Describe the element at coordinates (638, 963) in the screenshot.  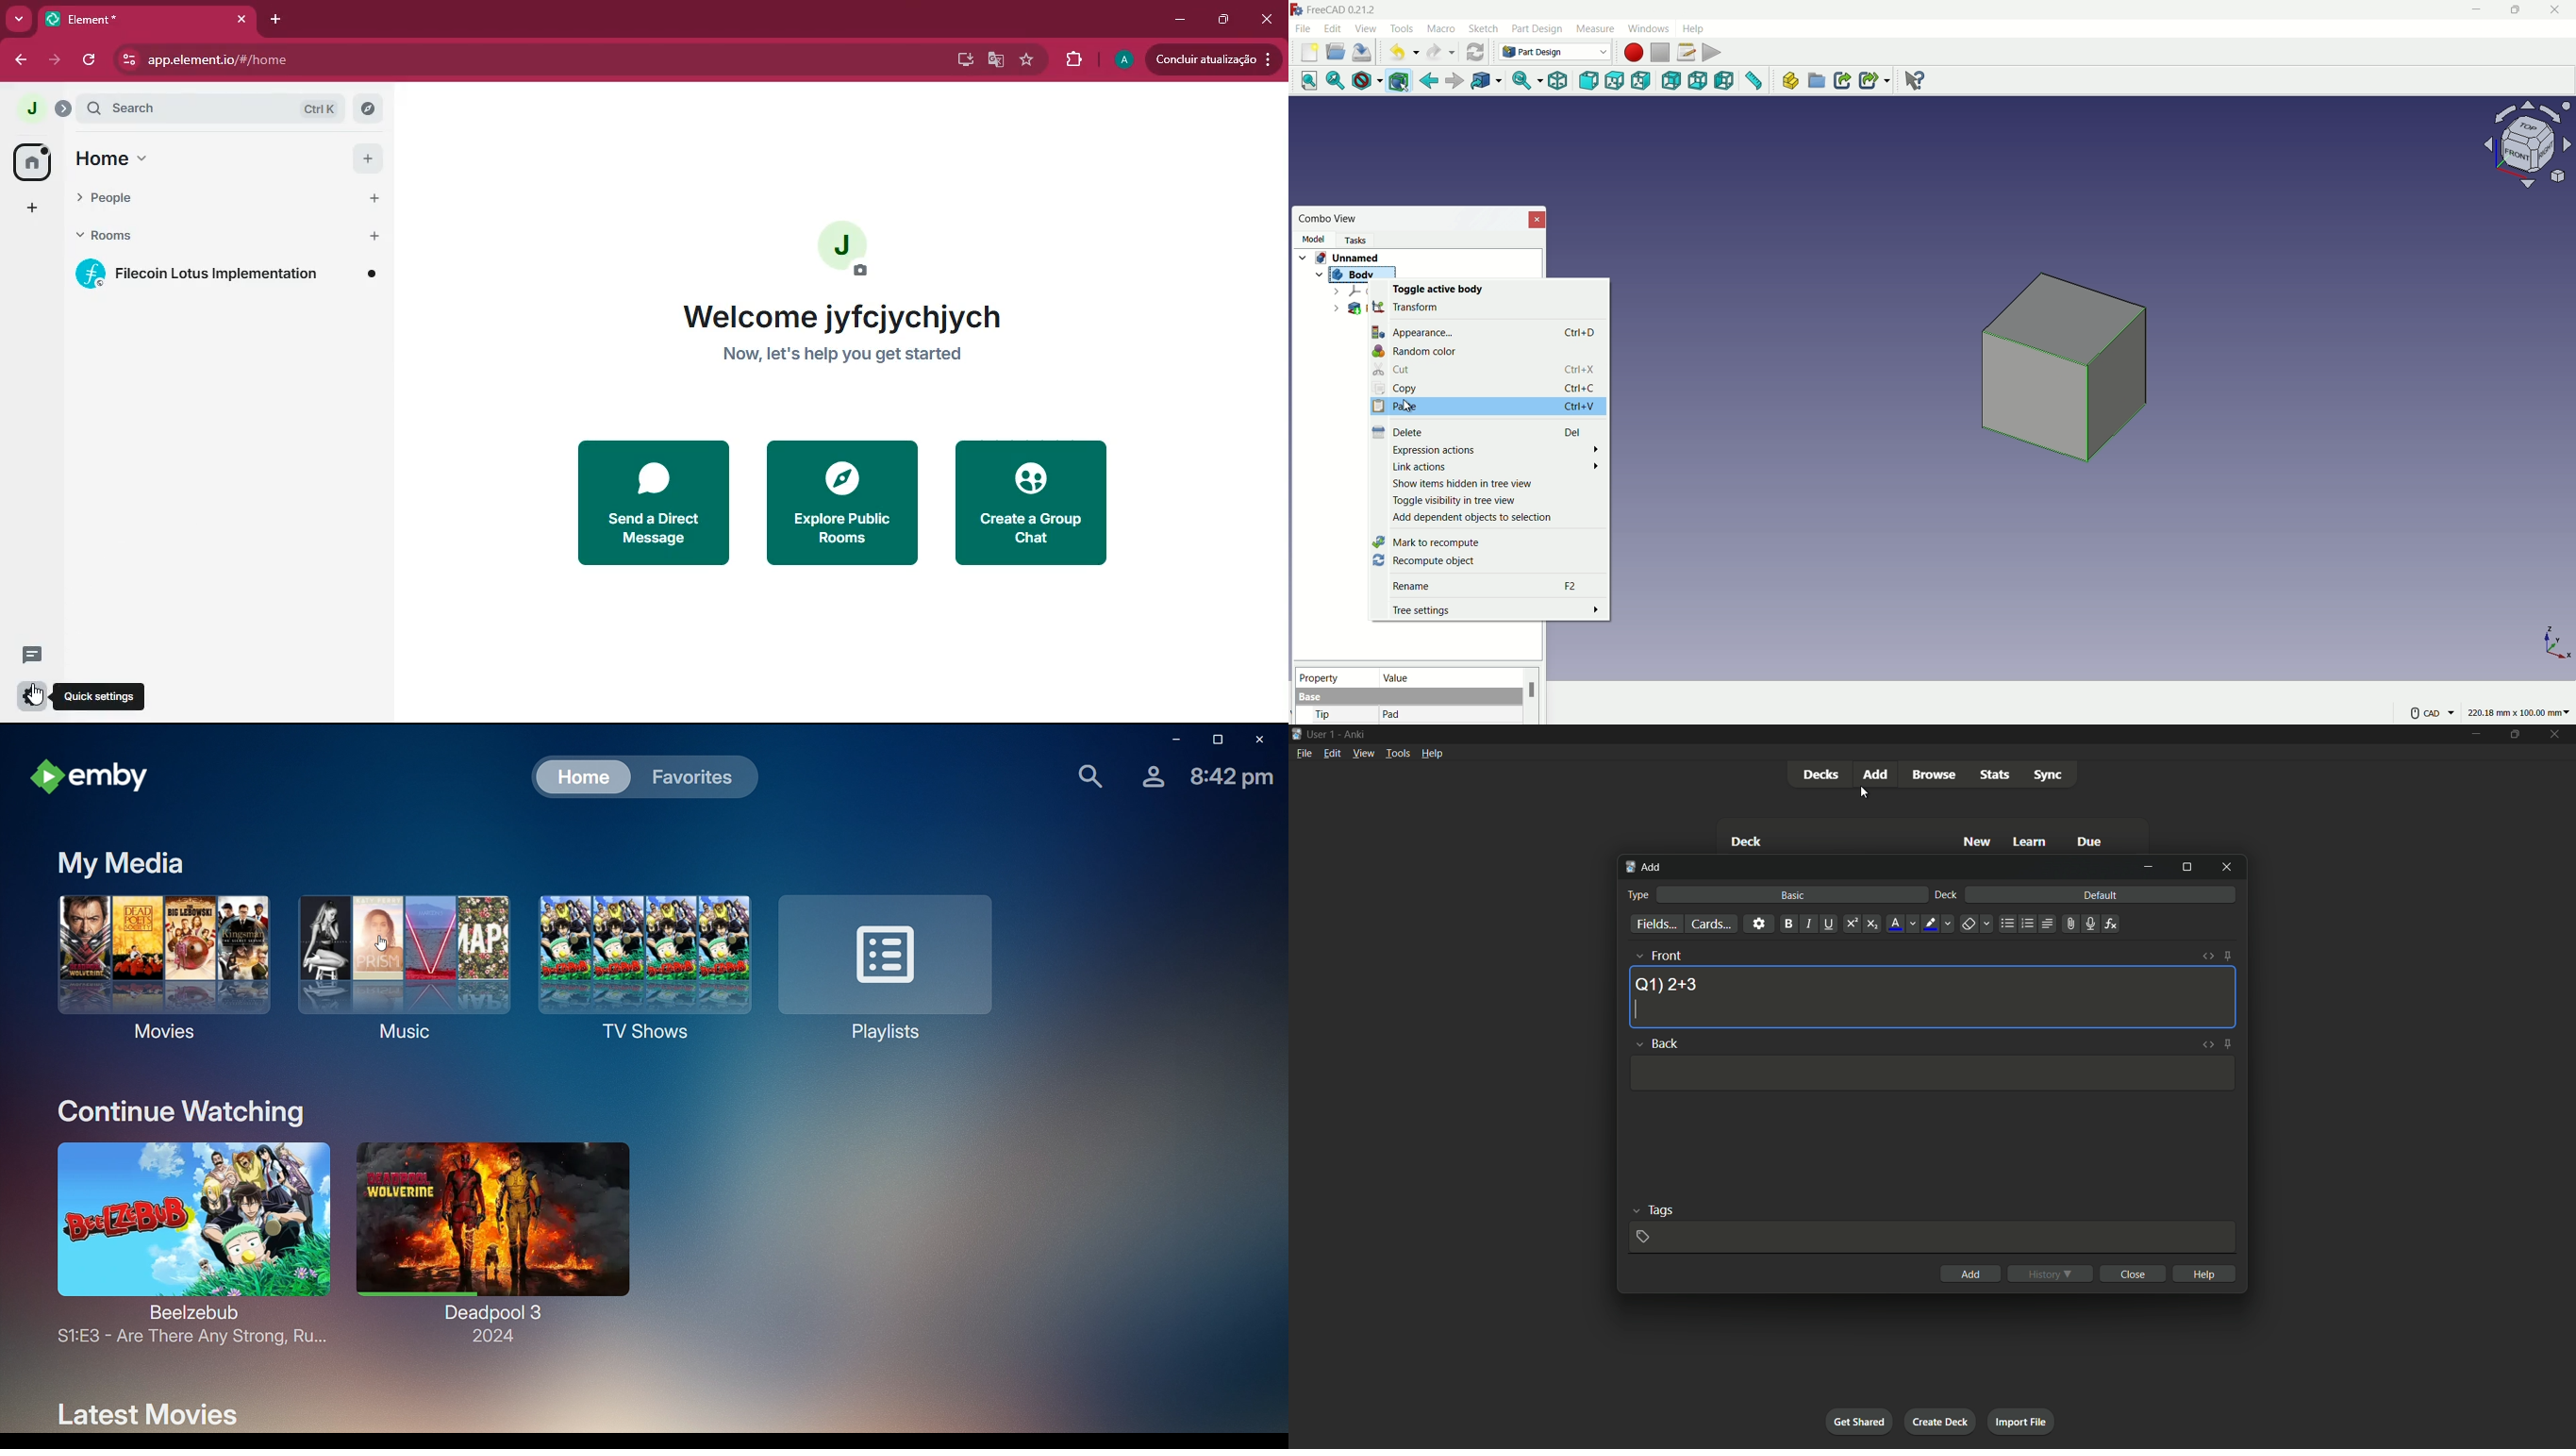
I see `TV Shows` at that location.